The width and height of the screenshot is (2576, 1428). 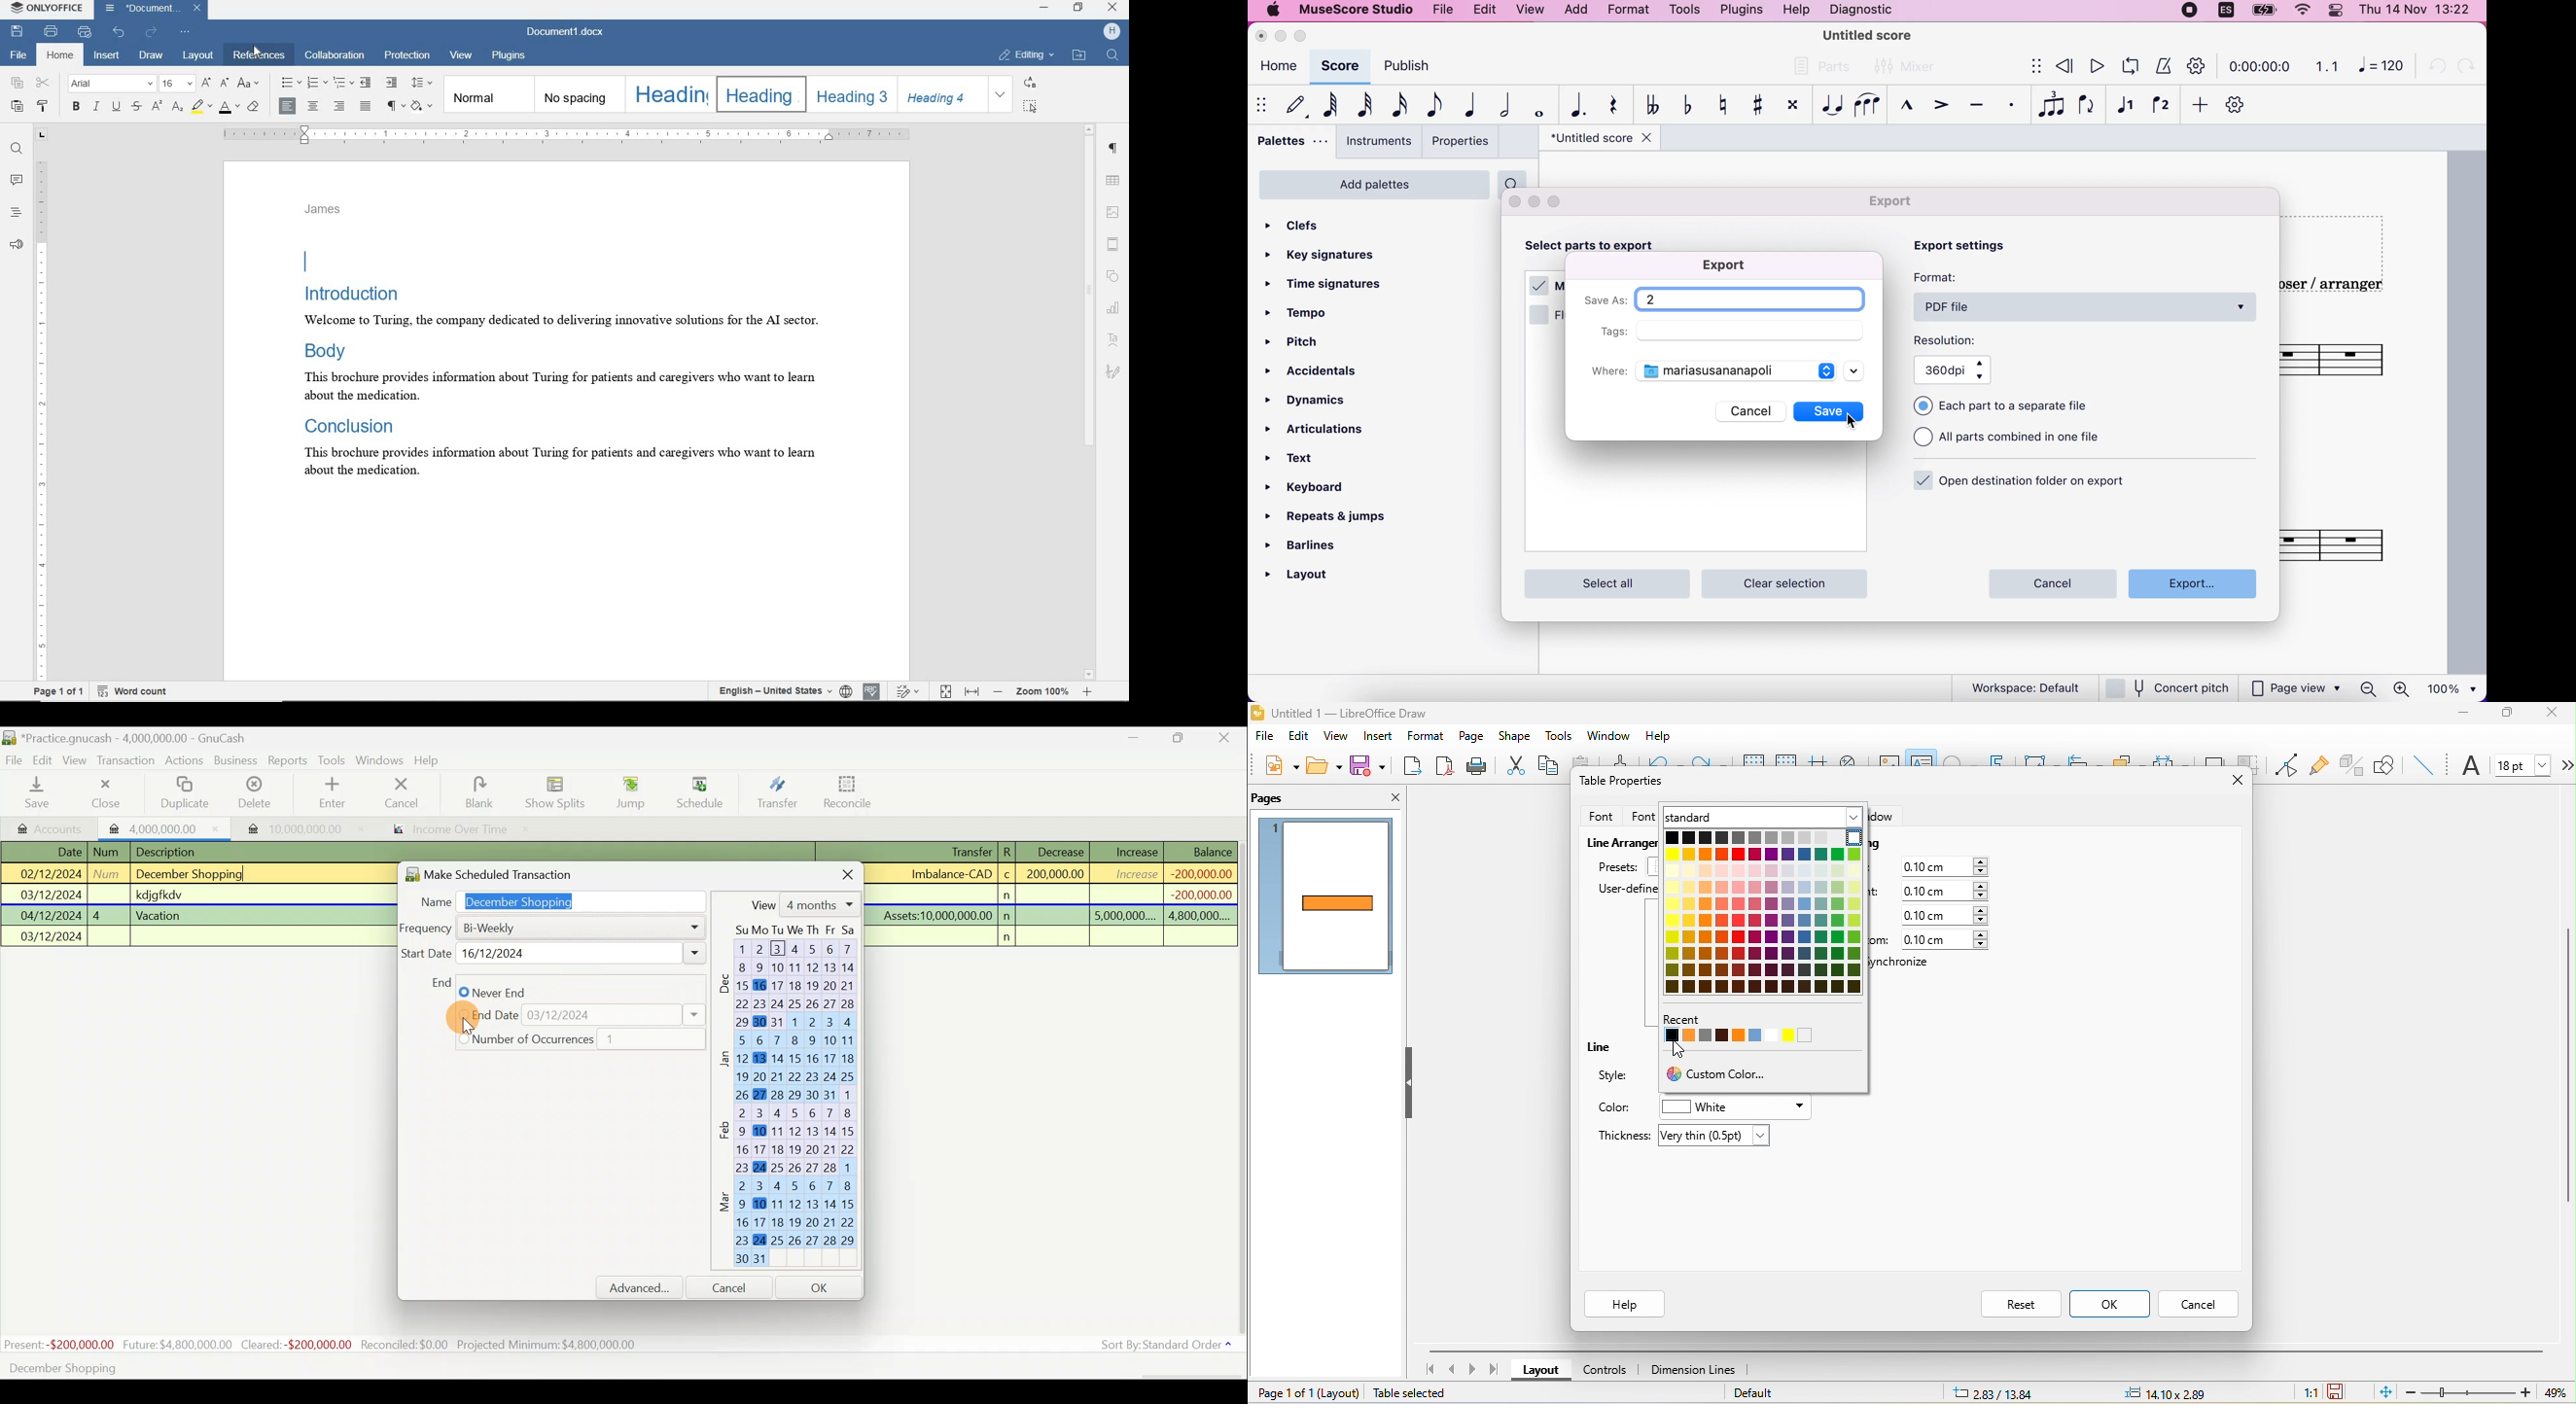 I want to click on edit, so click(x=1297, y=735).